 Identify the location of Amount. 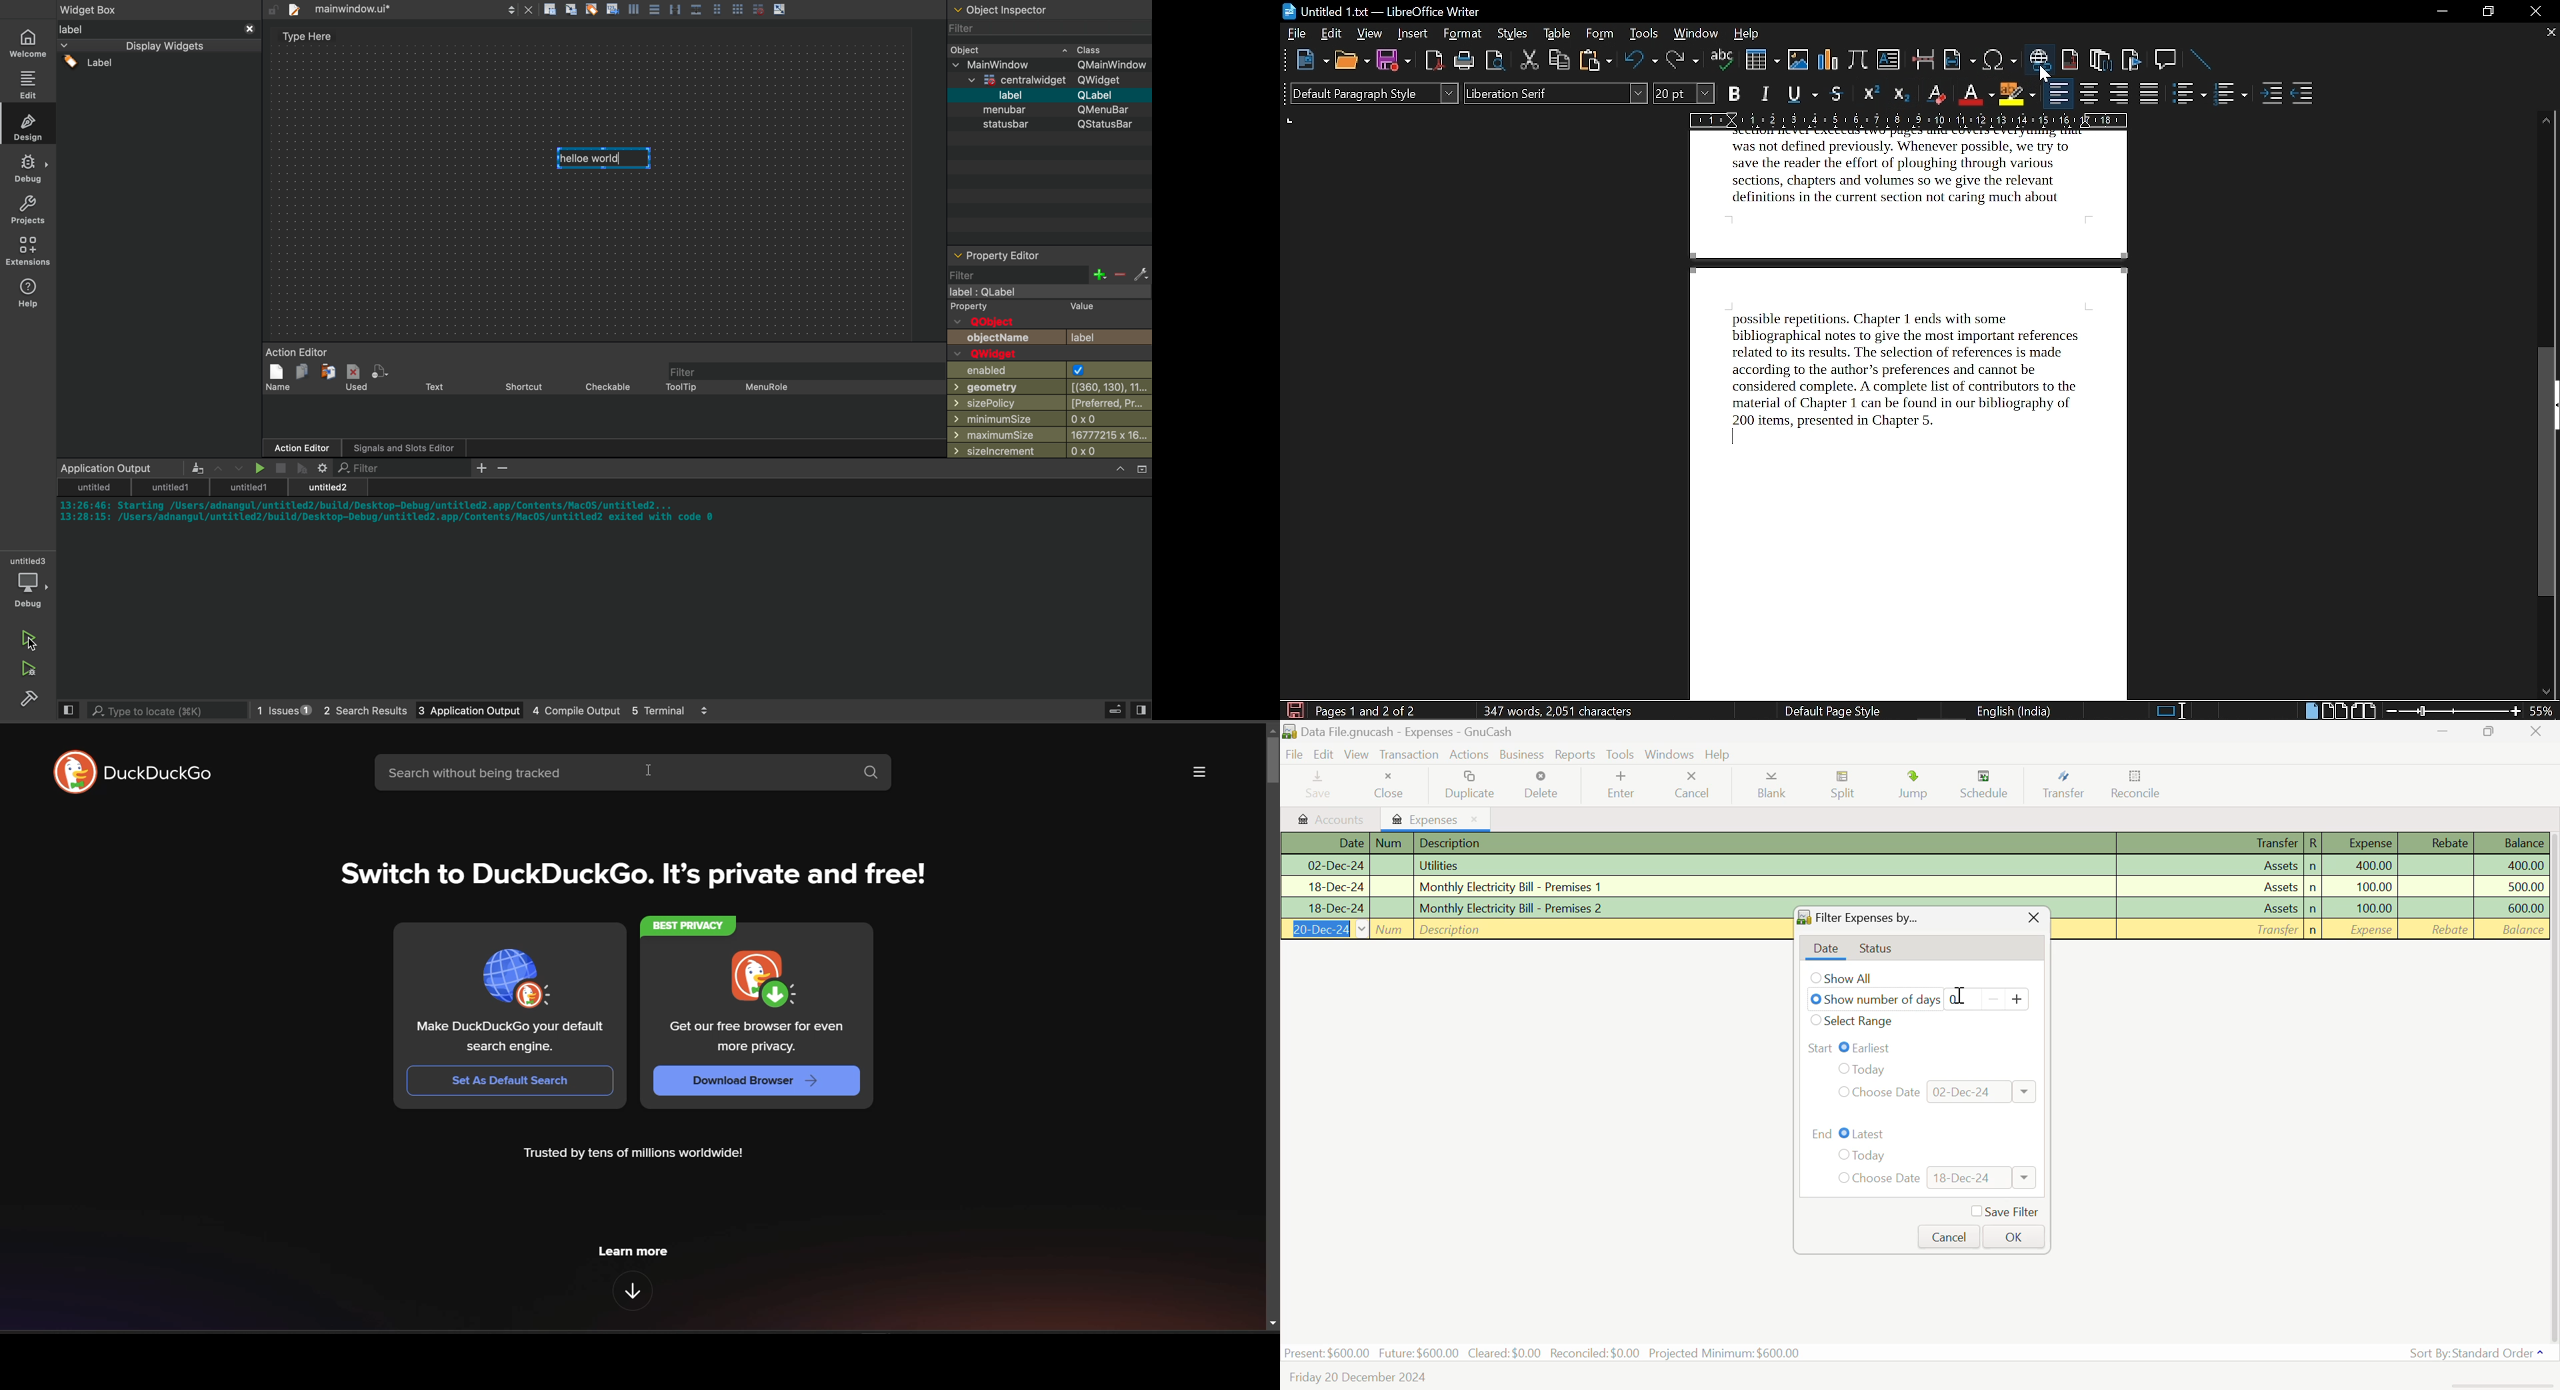
(2373, 888).